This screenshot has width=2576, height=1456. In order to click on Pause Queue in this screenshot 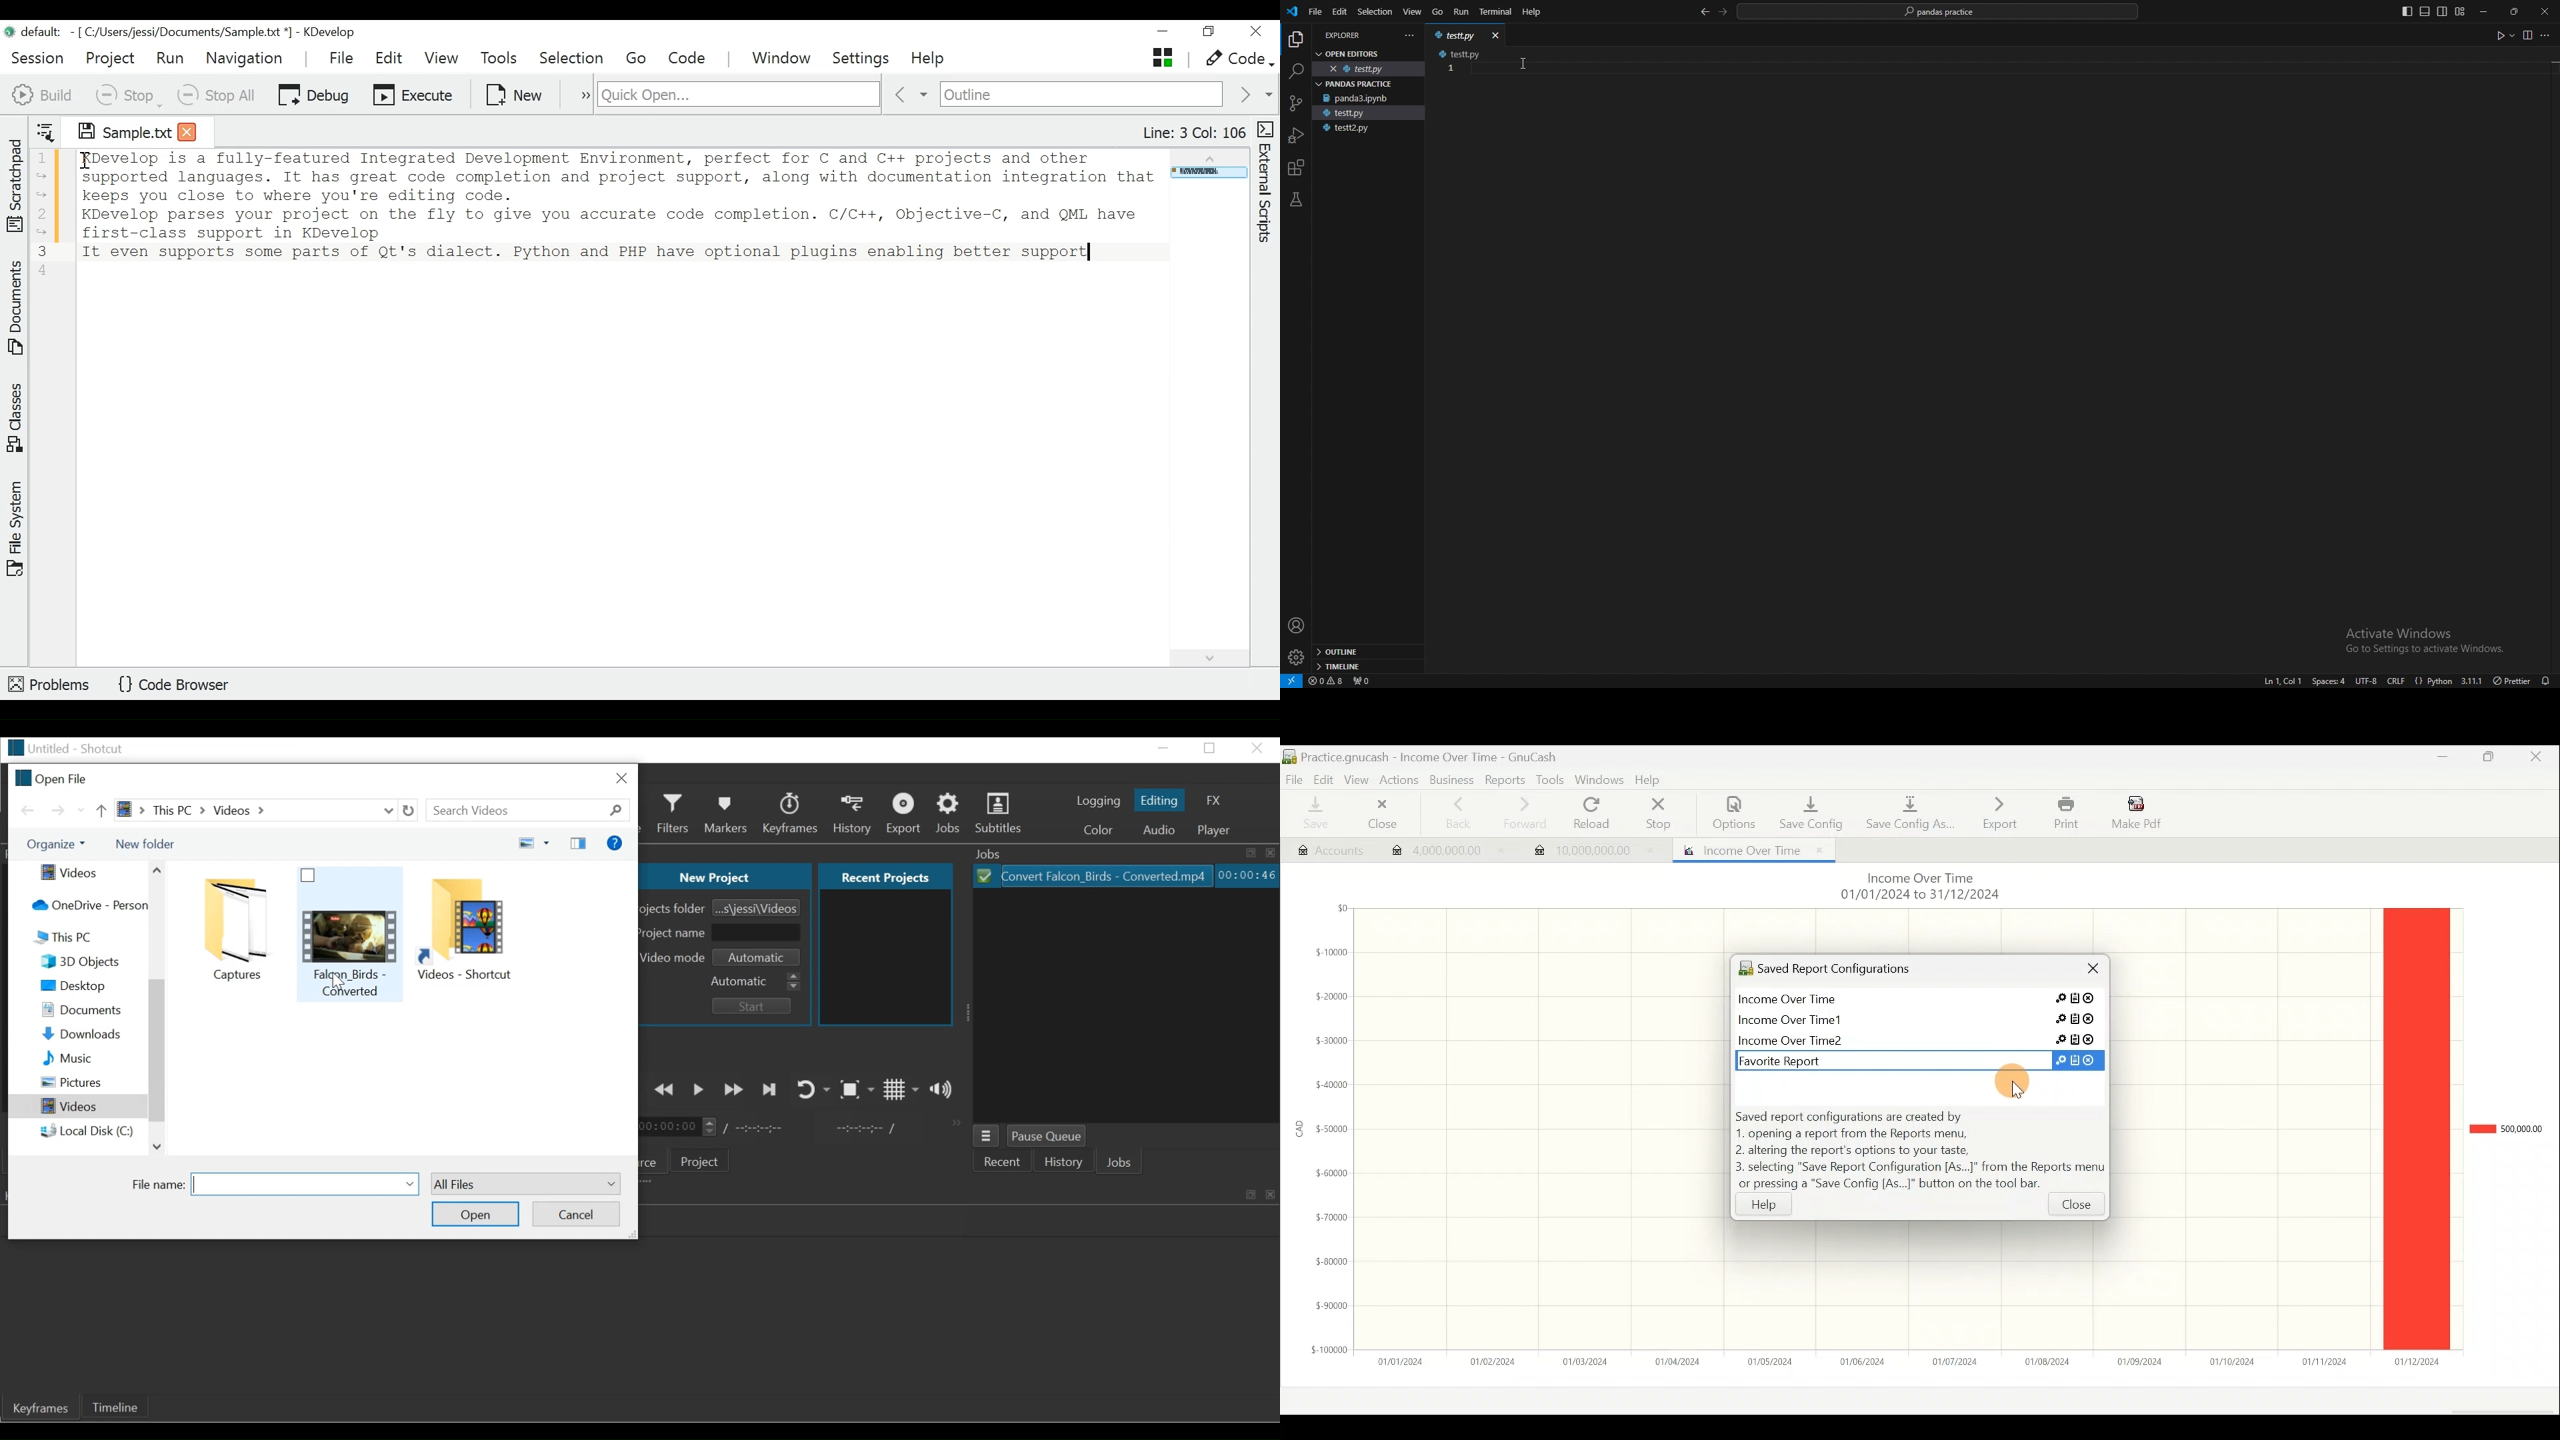, I will do `click(1047, 1136)`.